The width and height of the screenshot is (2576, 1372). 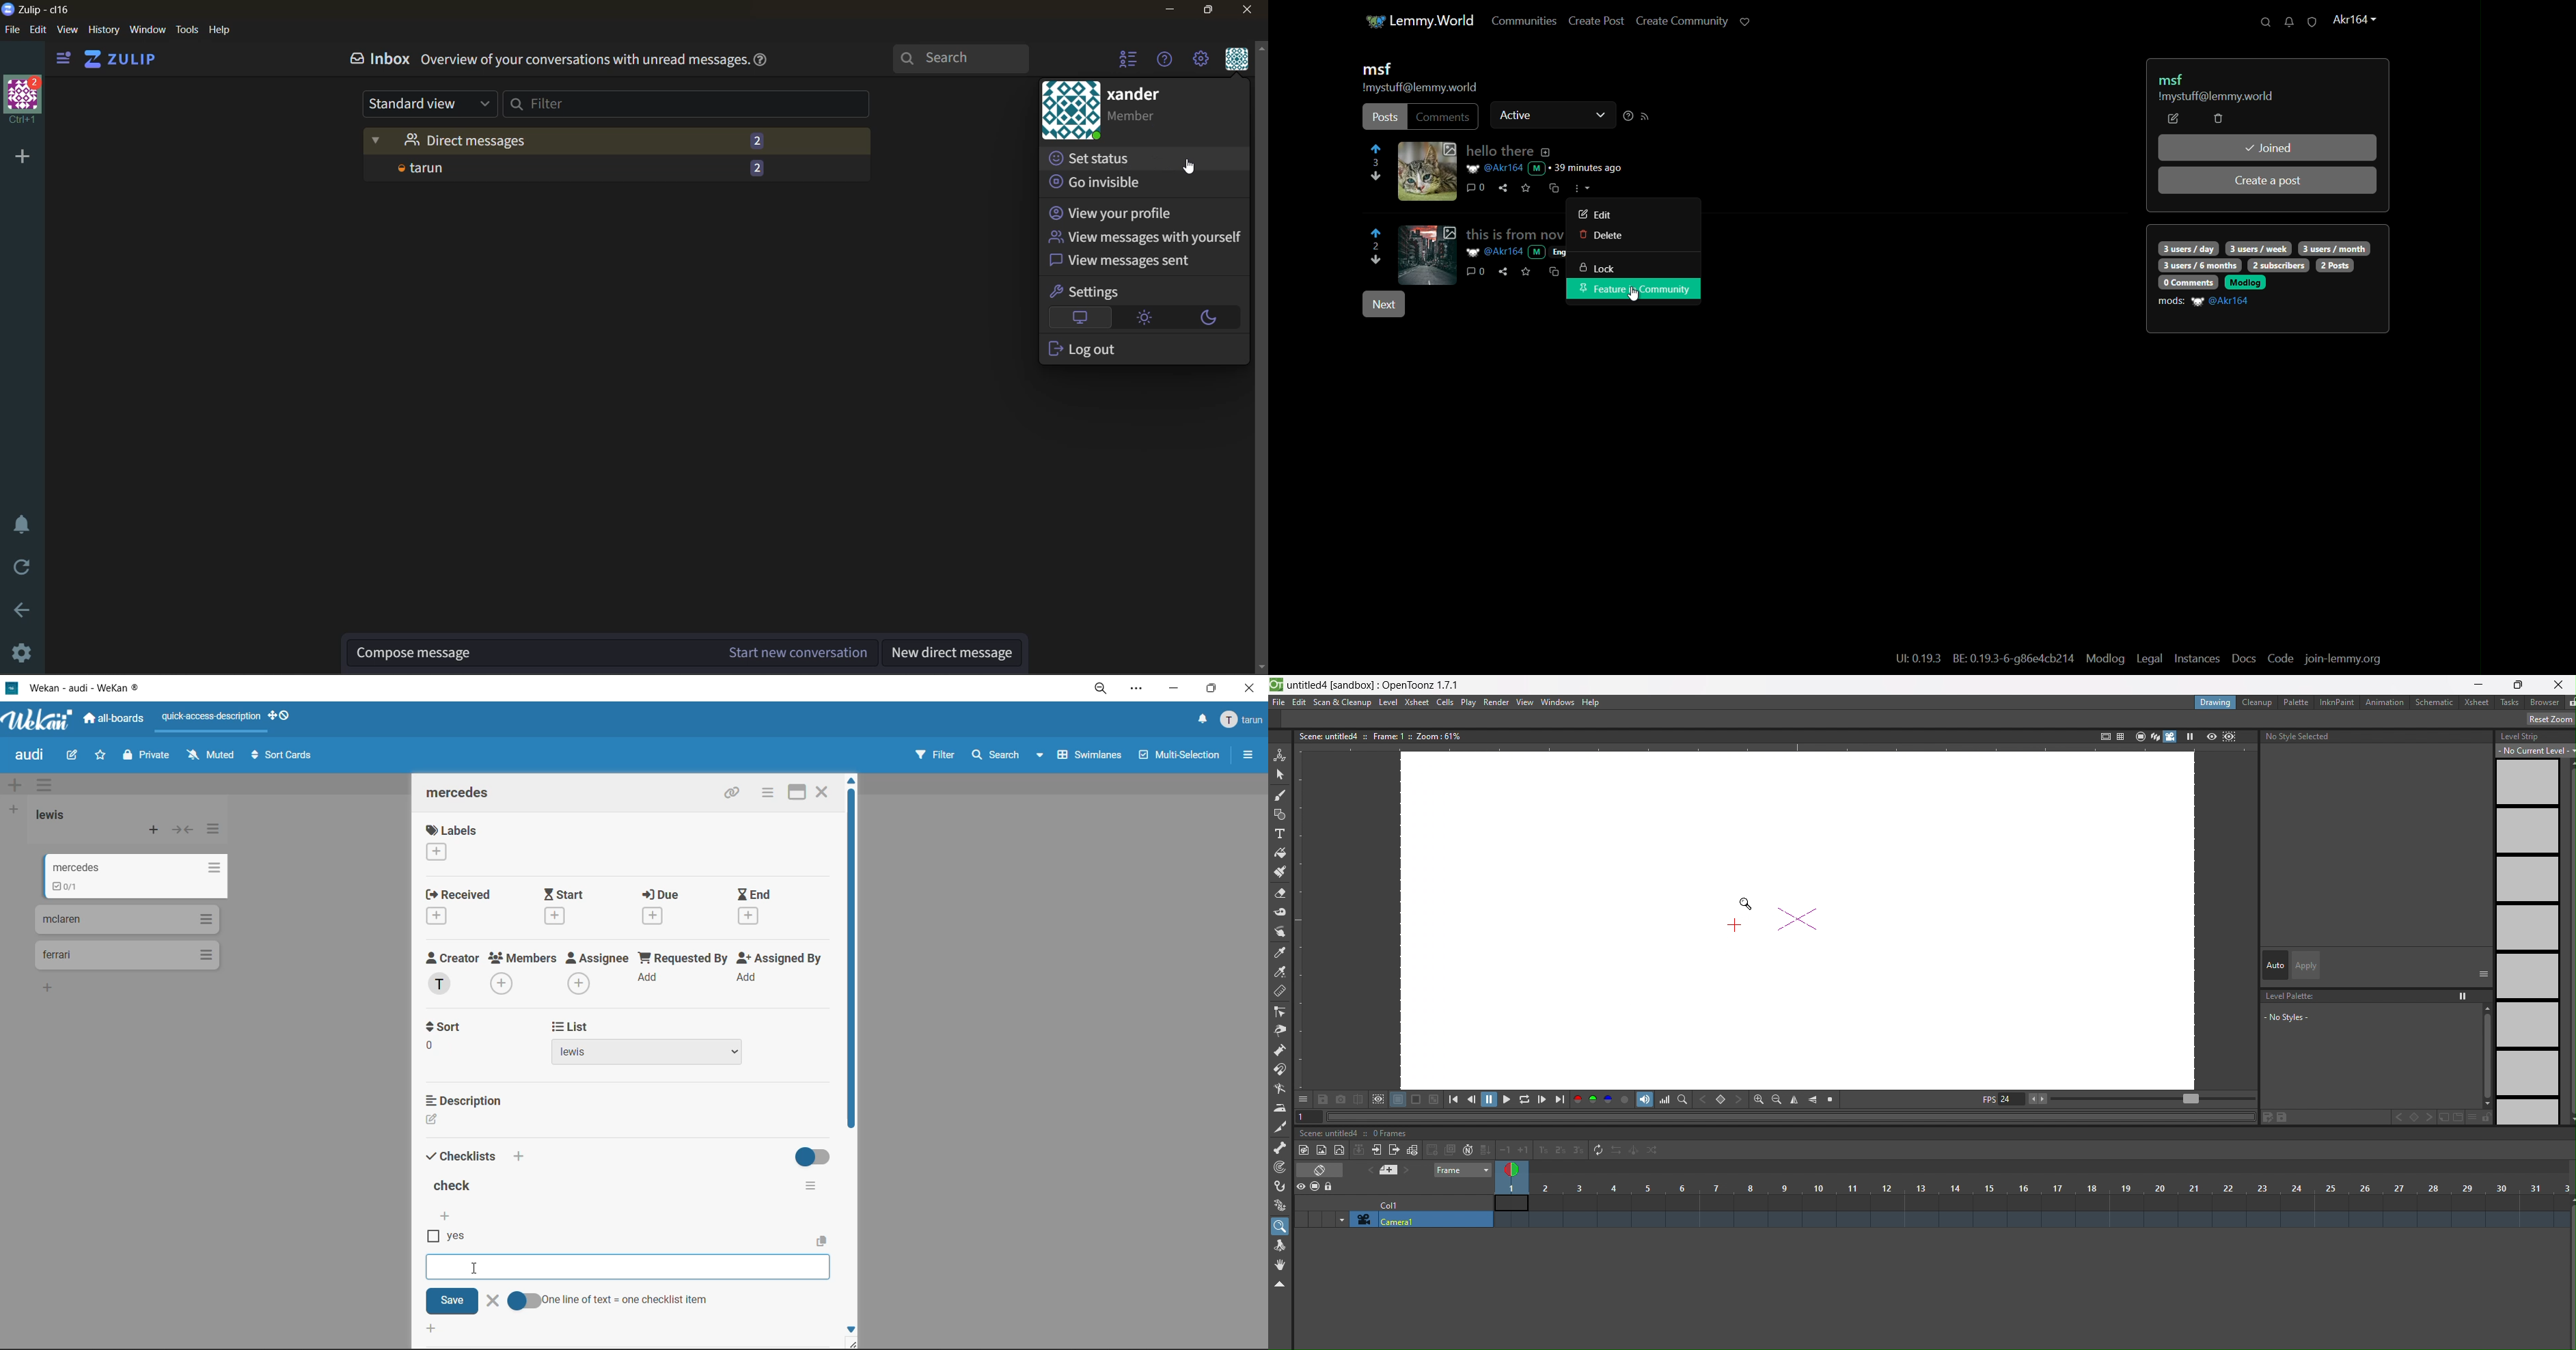 I want to click on no style selected, so click(x=2298, y=739).